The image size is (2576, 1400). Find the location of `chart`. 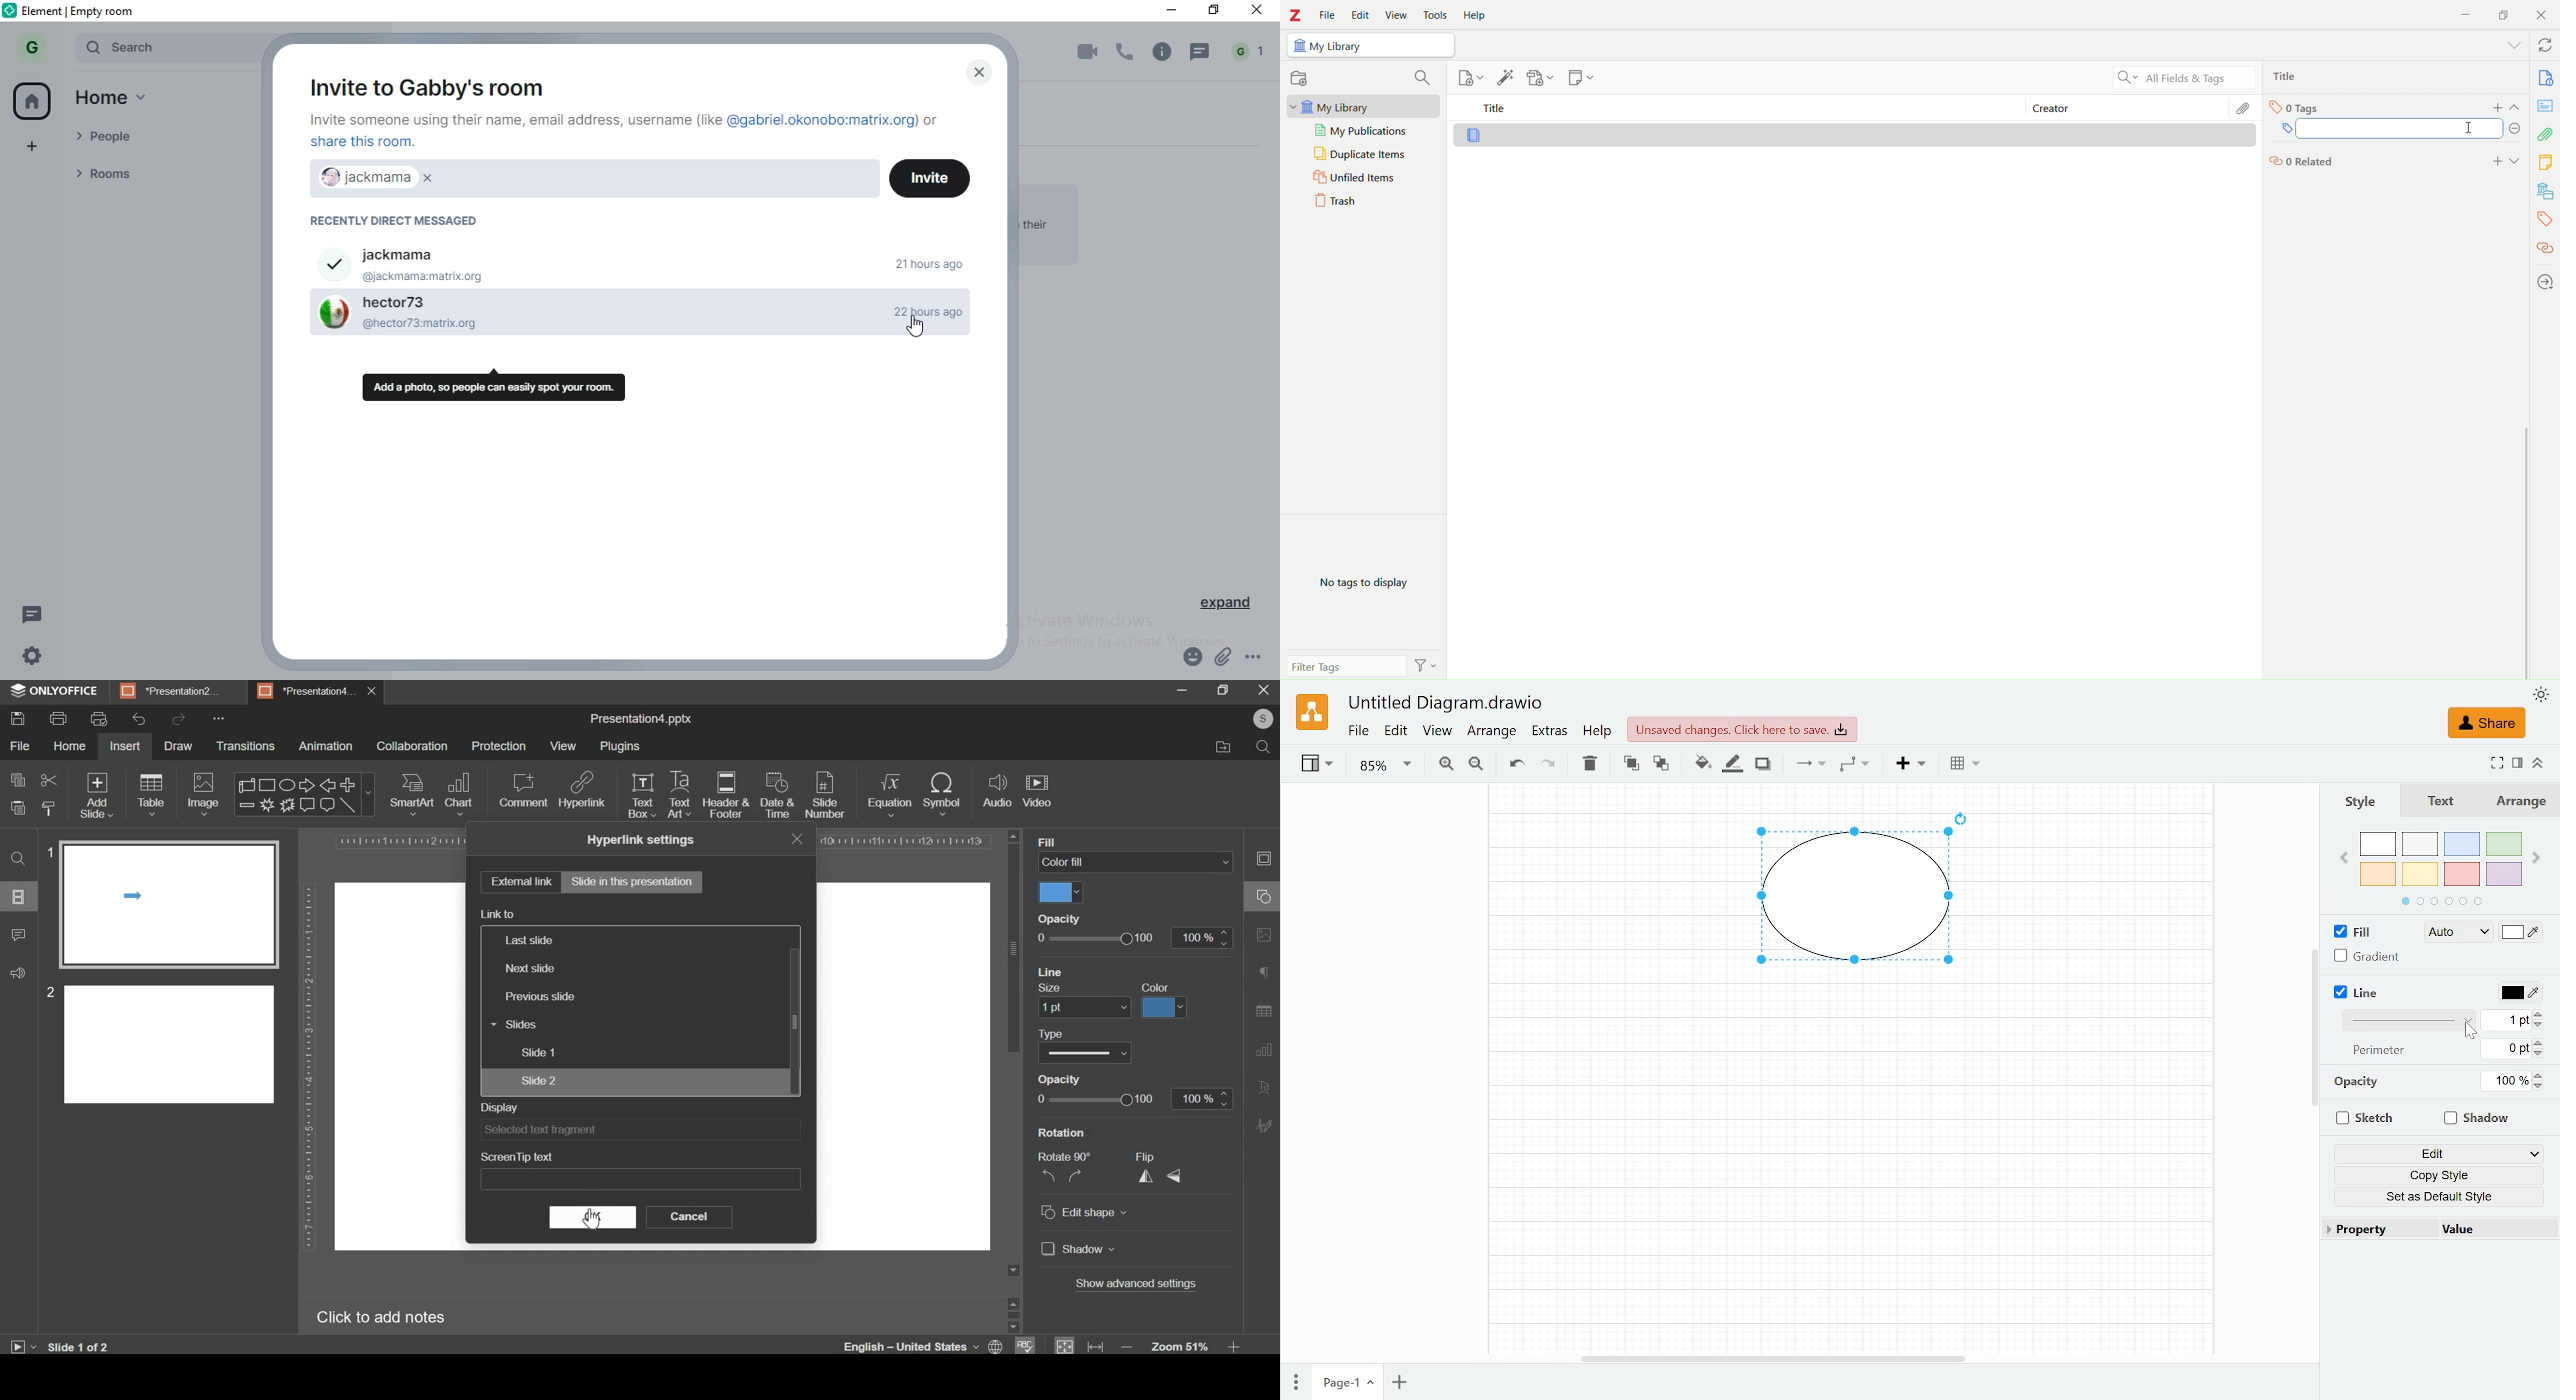

chart is located at coordinates (459, 795).